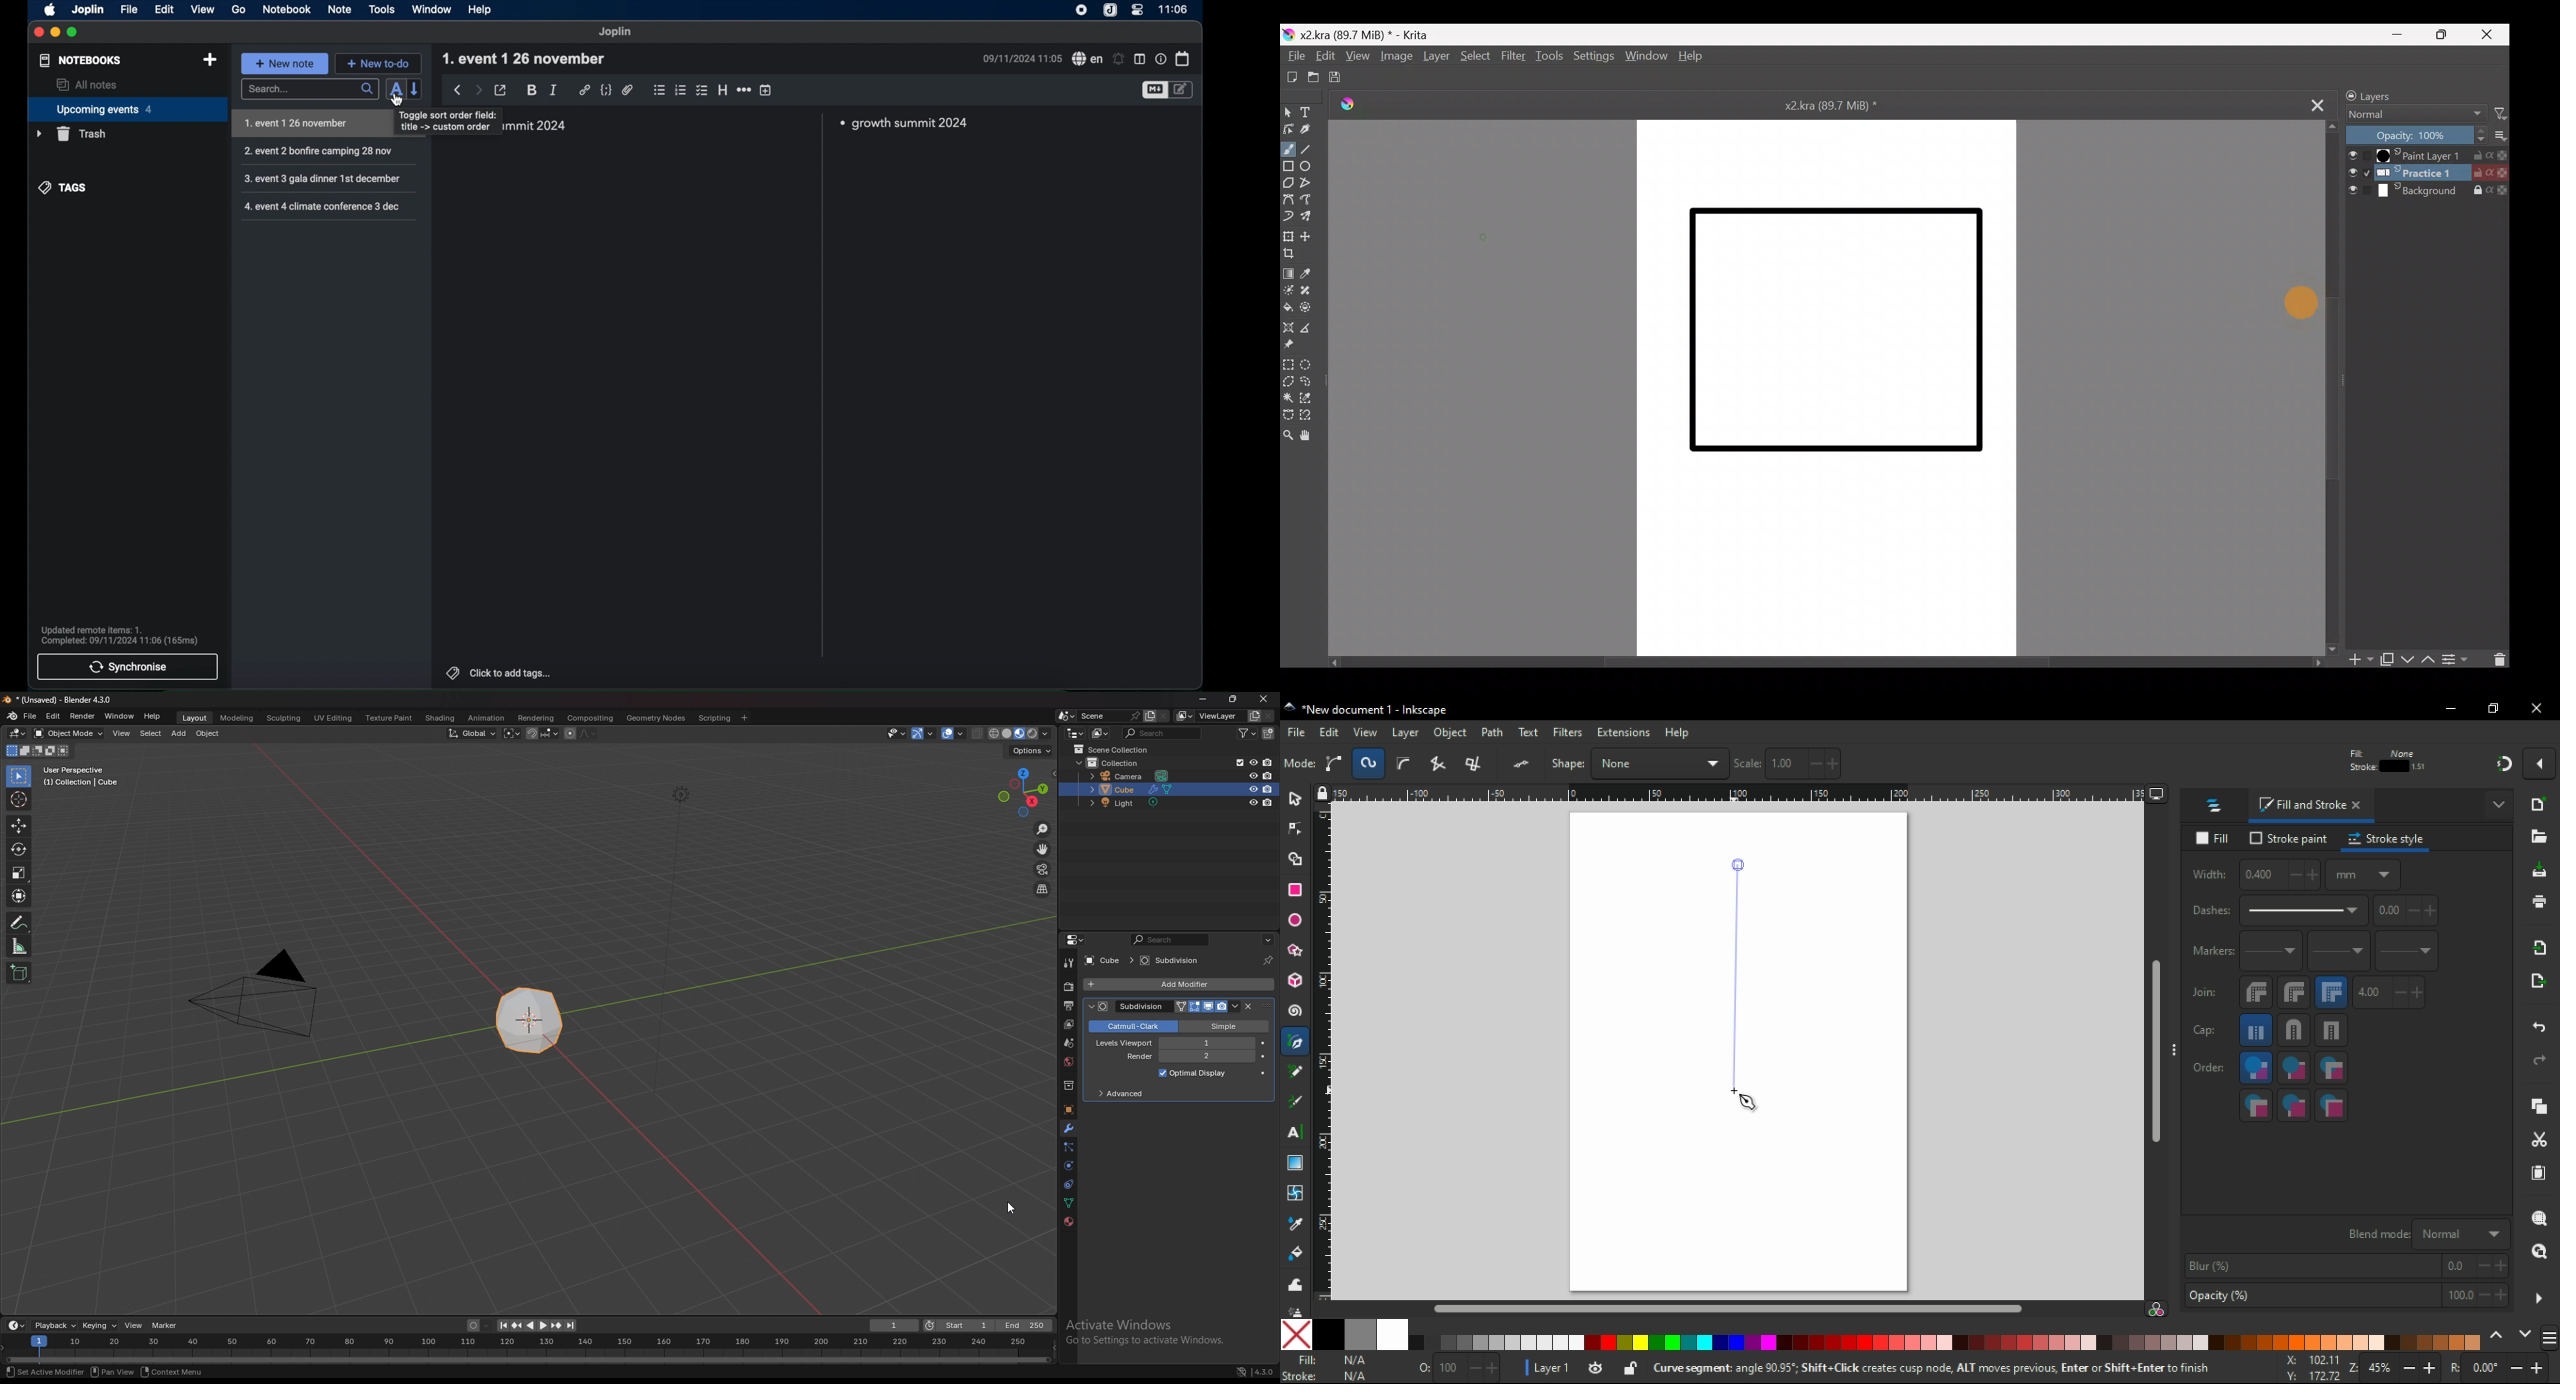  What do you see at coordinates (1025, 793) in the screenshot?
I see `use a preset viewport` at bounding box center [1025, 793].